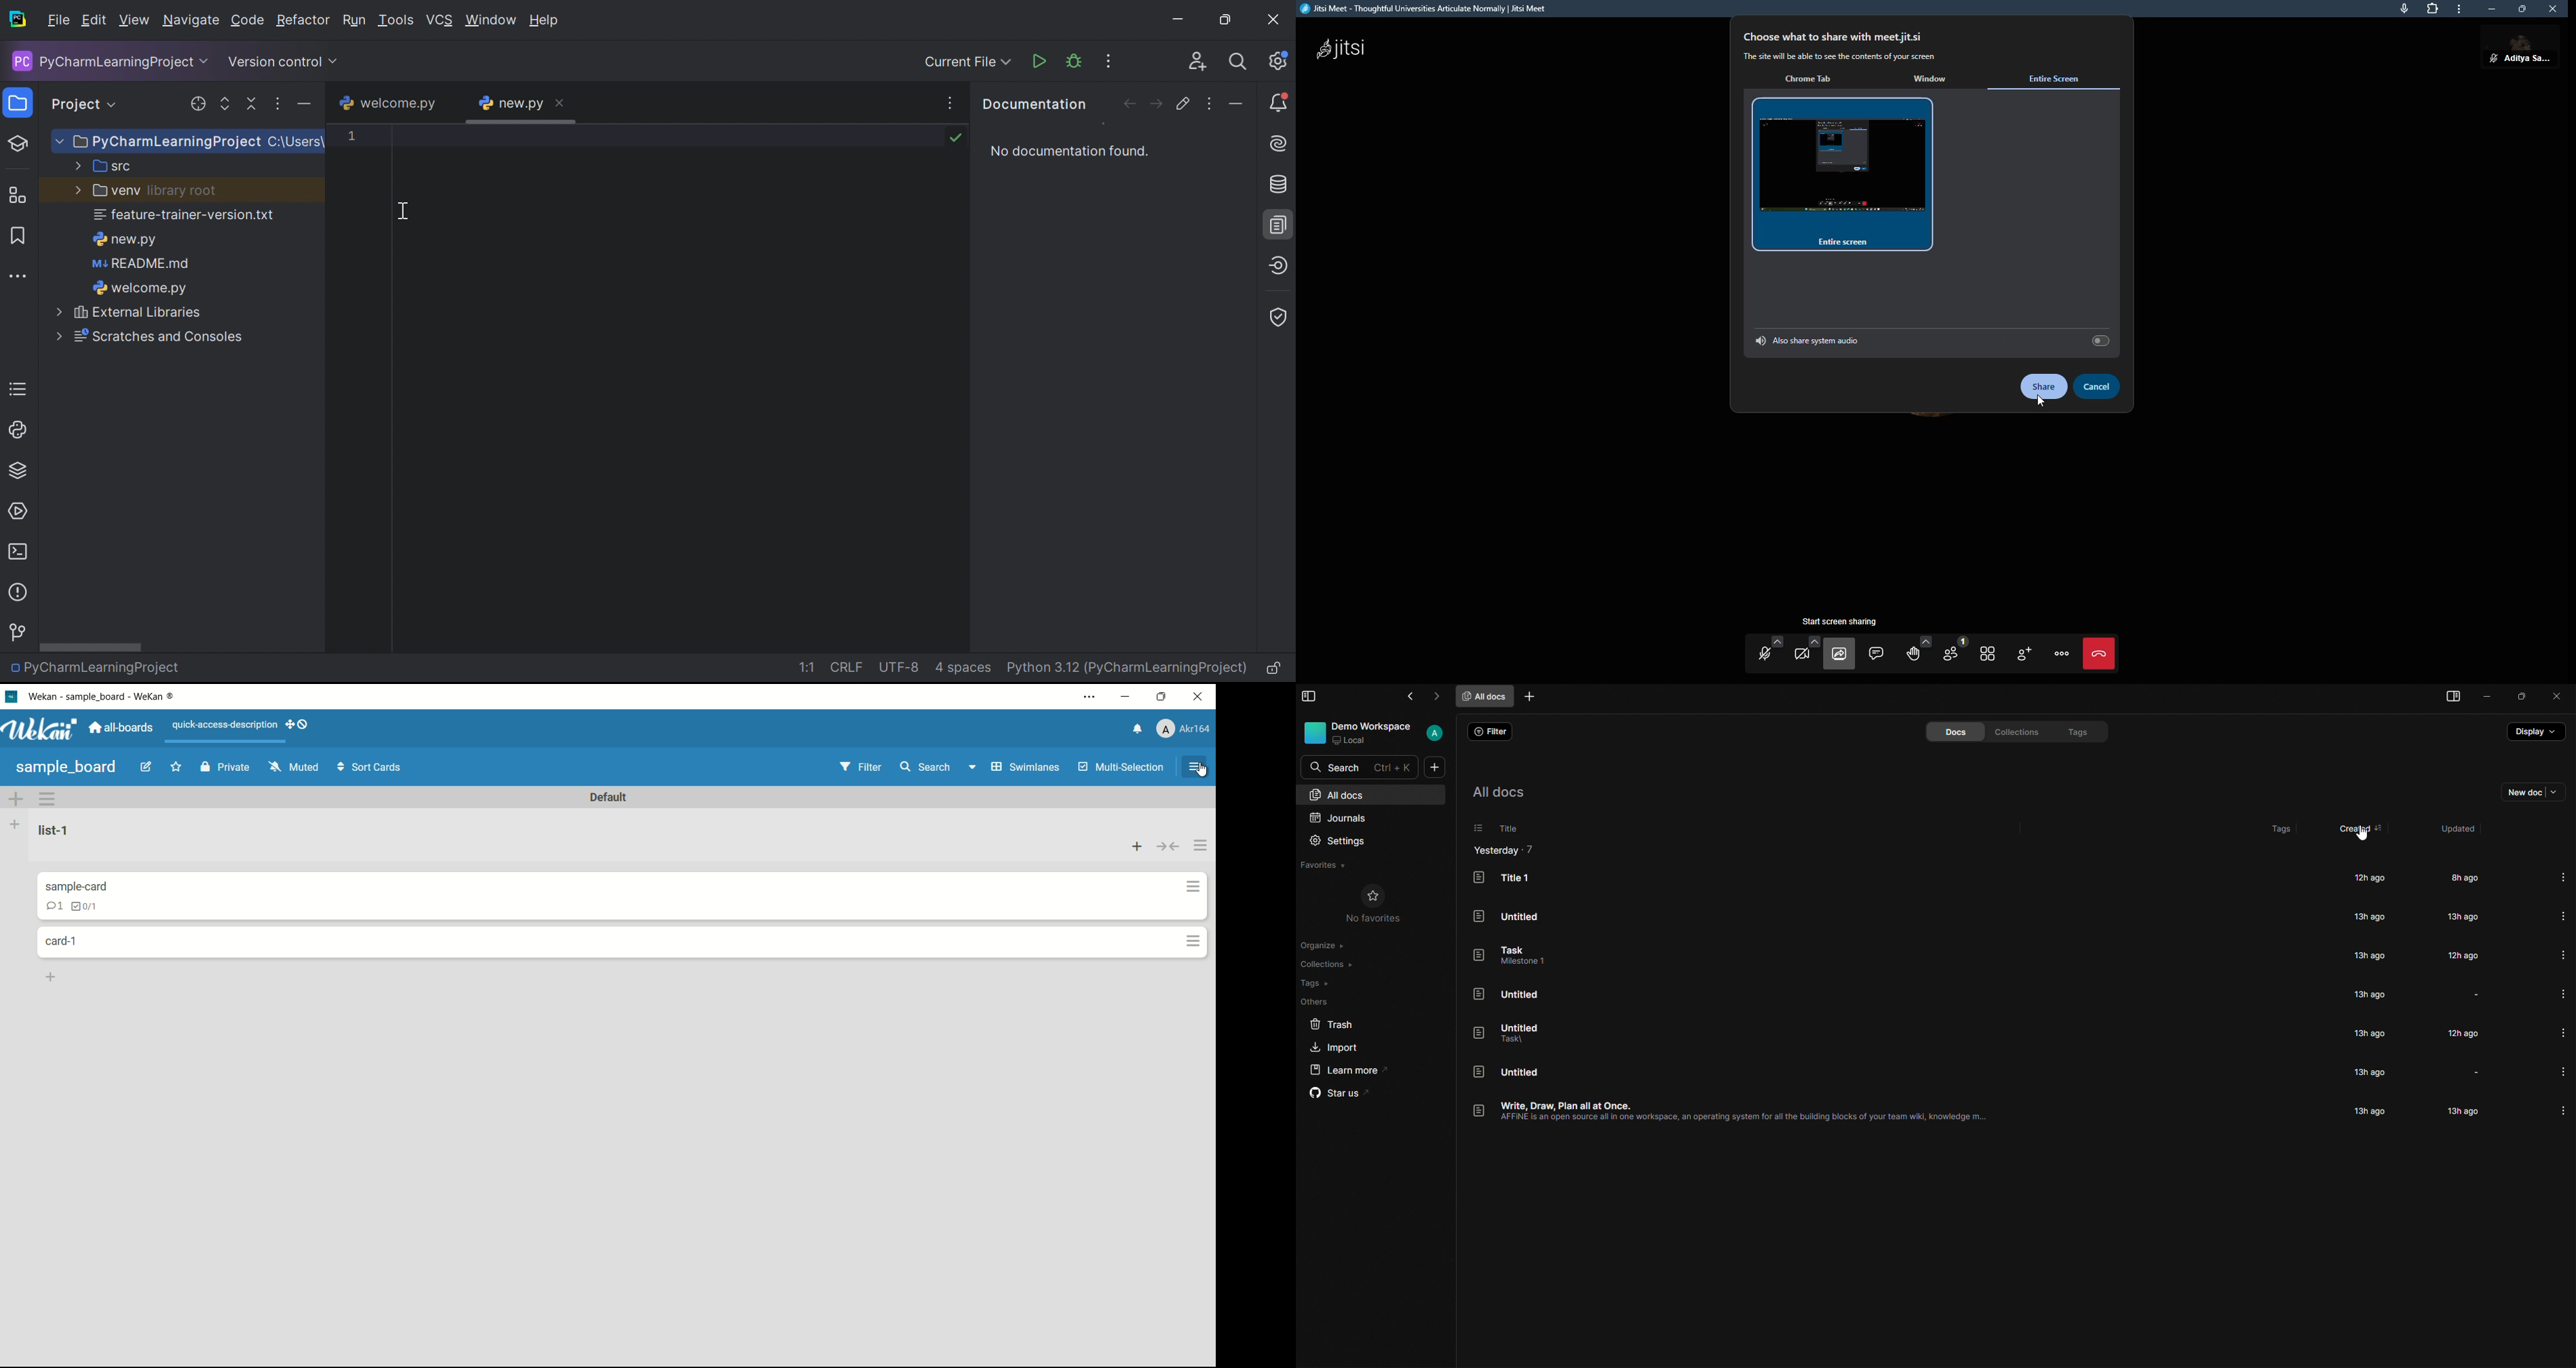  Describe the element at coordinates (1135, 846) in the screenshot. I see `add card to top of list` at that location.